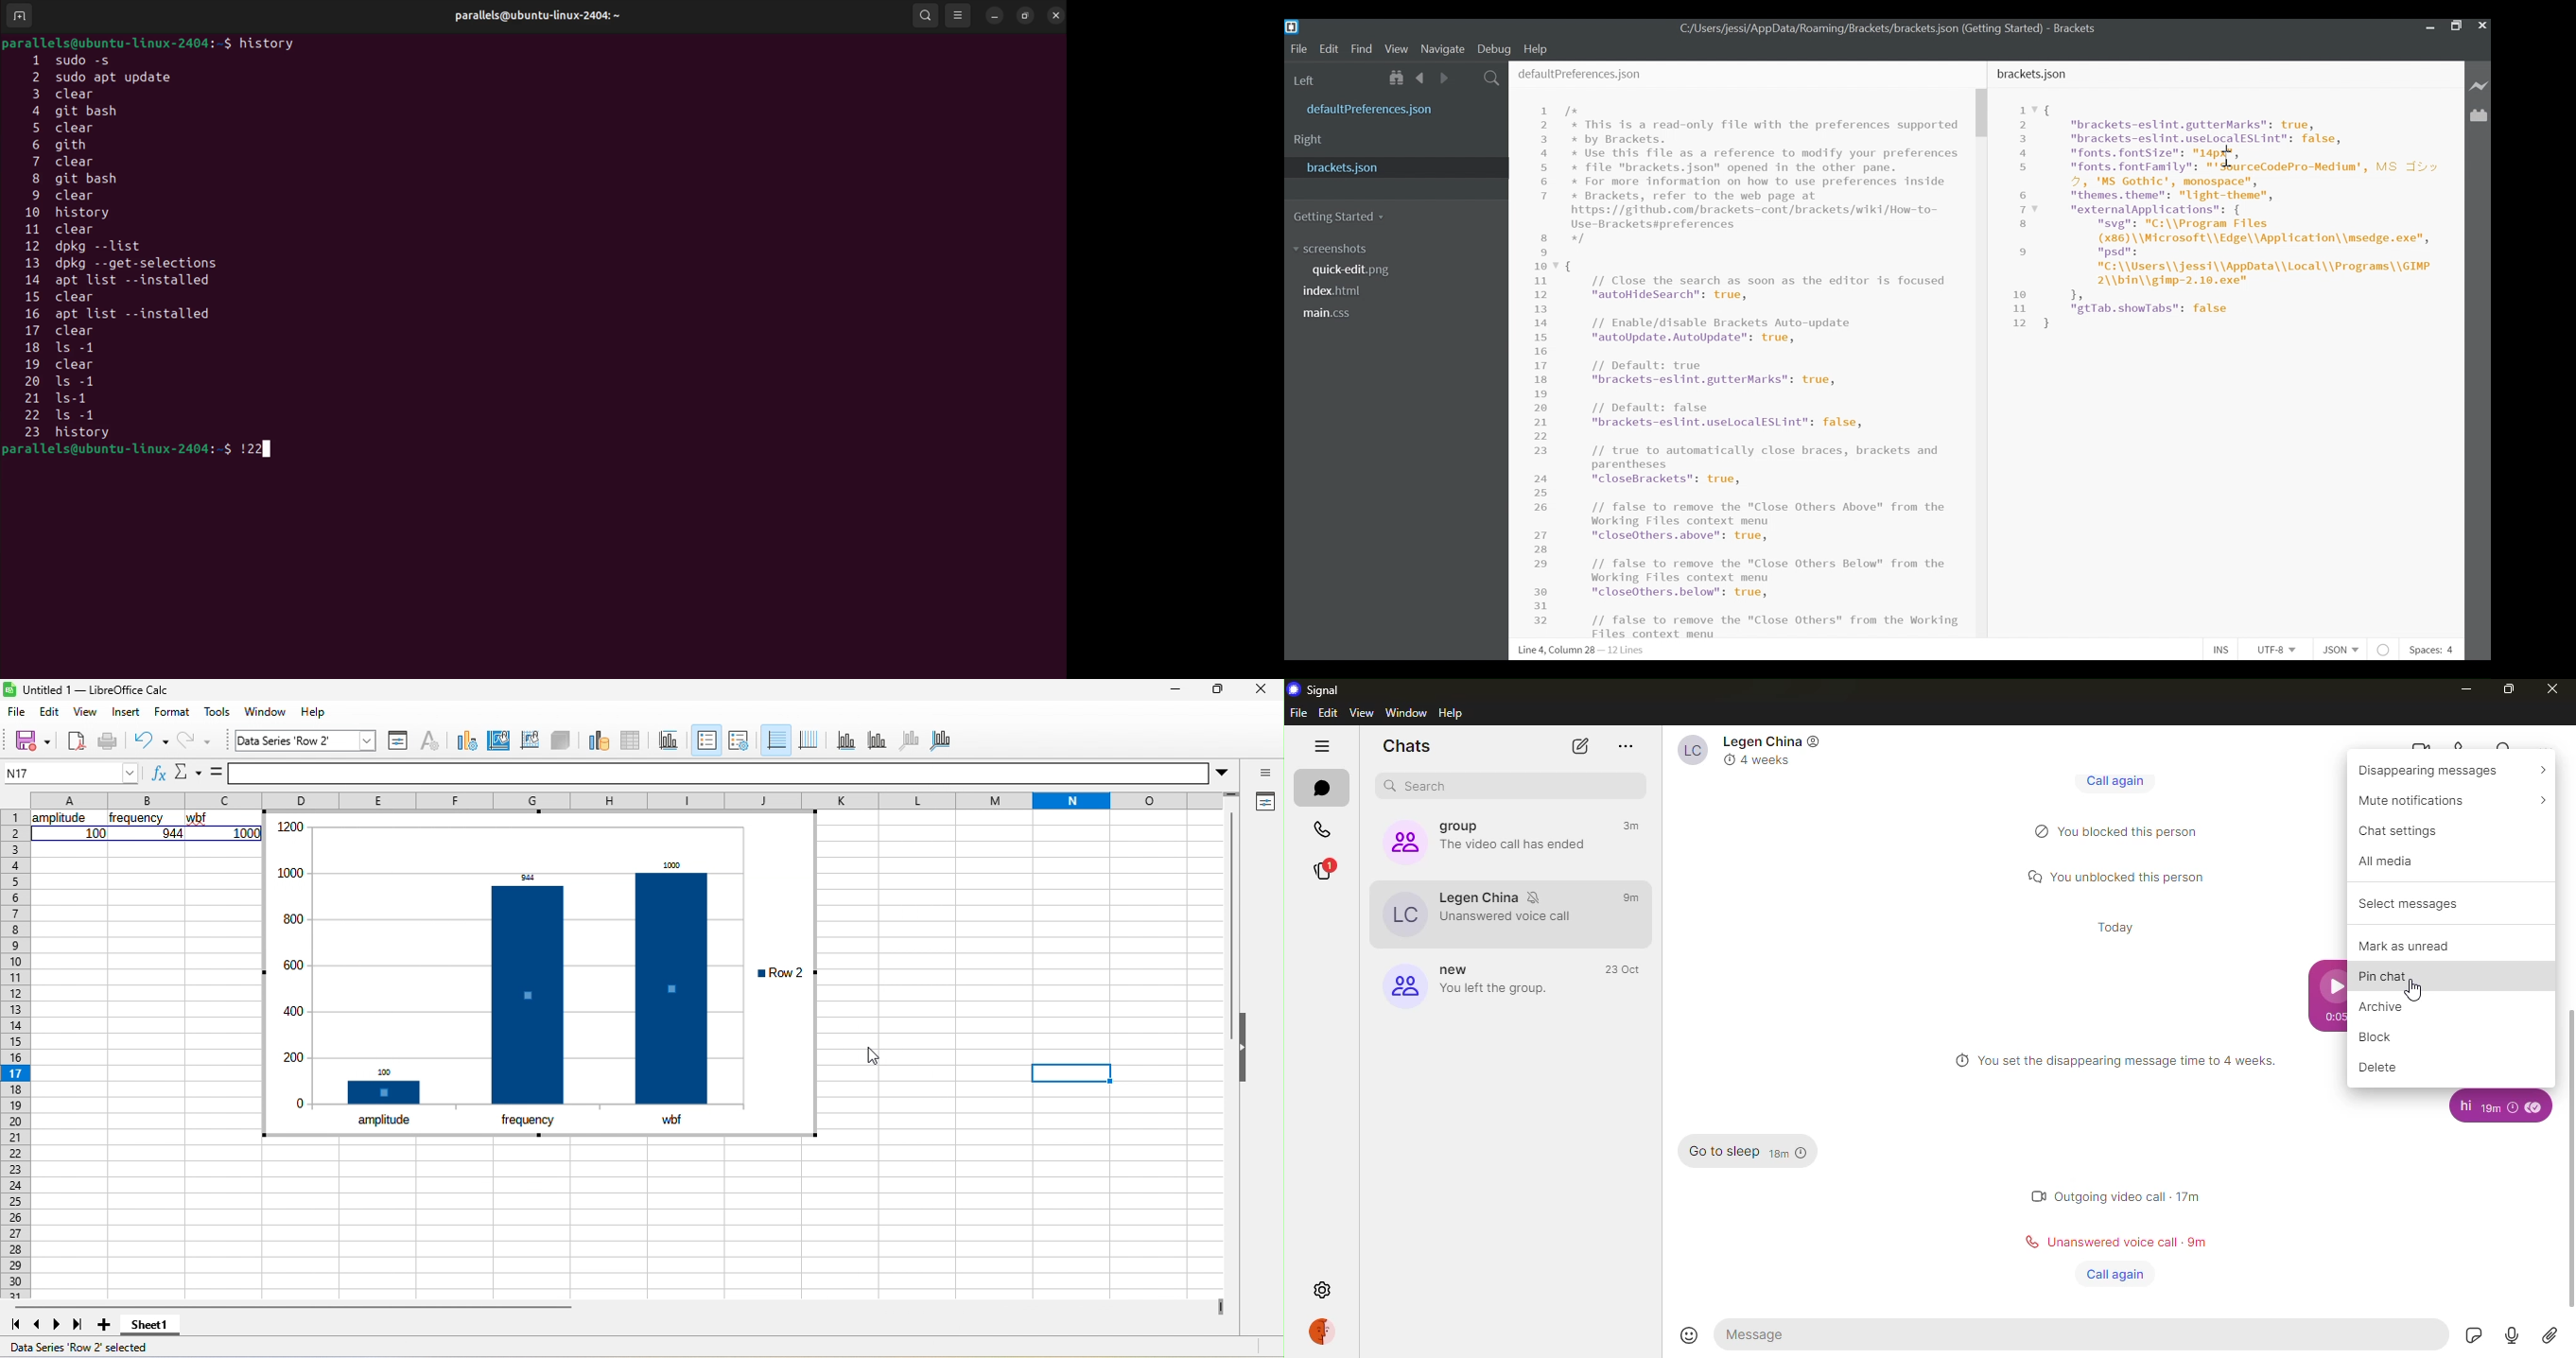  What do you see at coordinates (1336, 292) in the screenshot?
I see `index.html` at bounding box center [1336, 292].